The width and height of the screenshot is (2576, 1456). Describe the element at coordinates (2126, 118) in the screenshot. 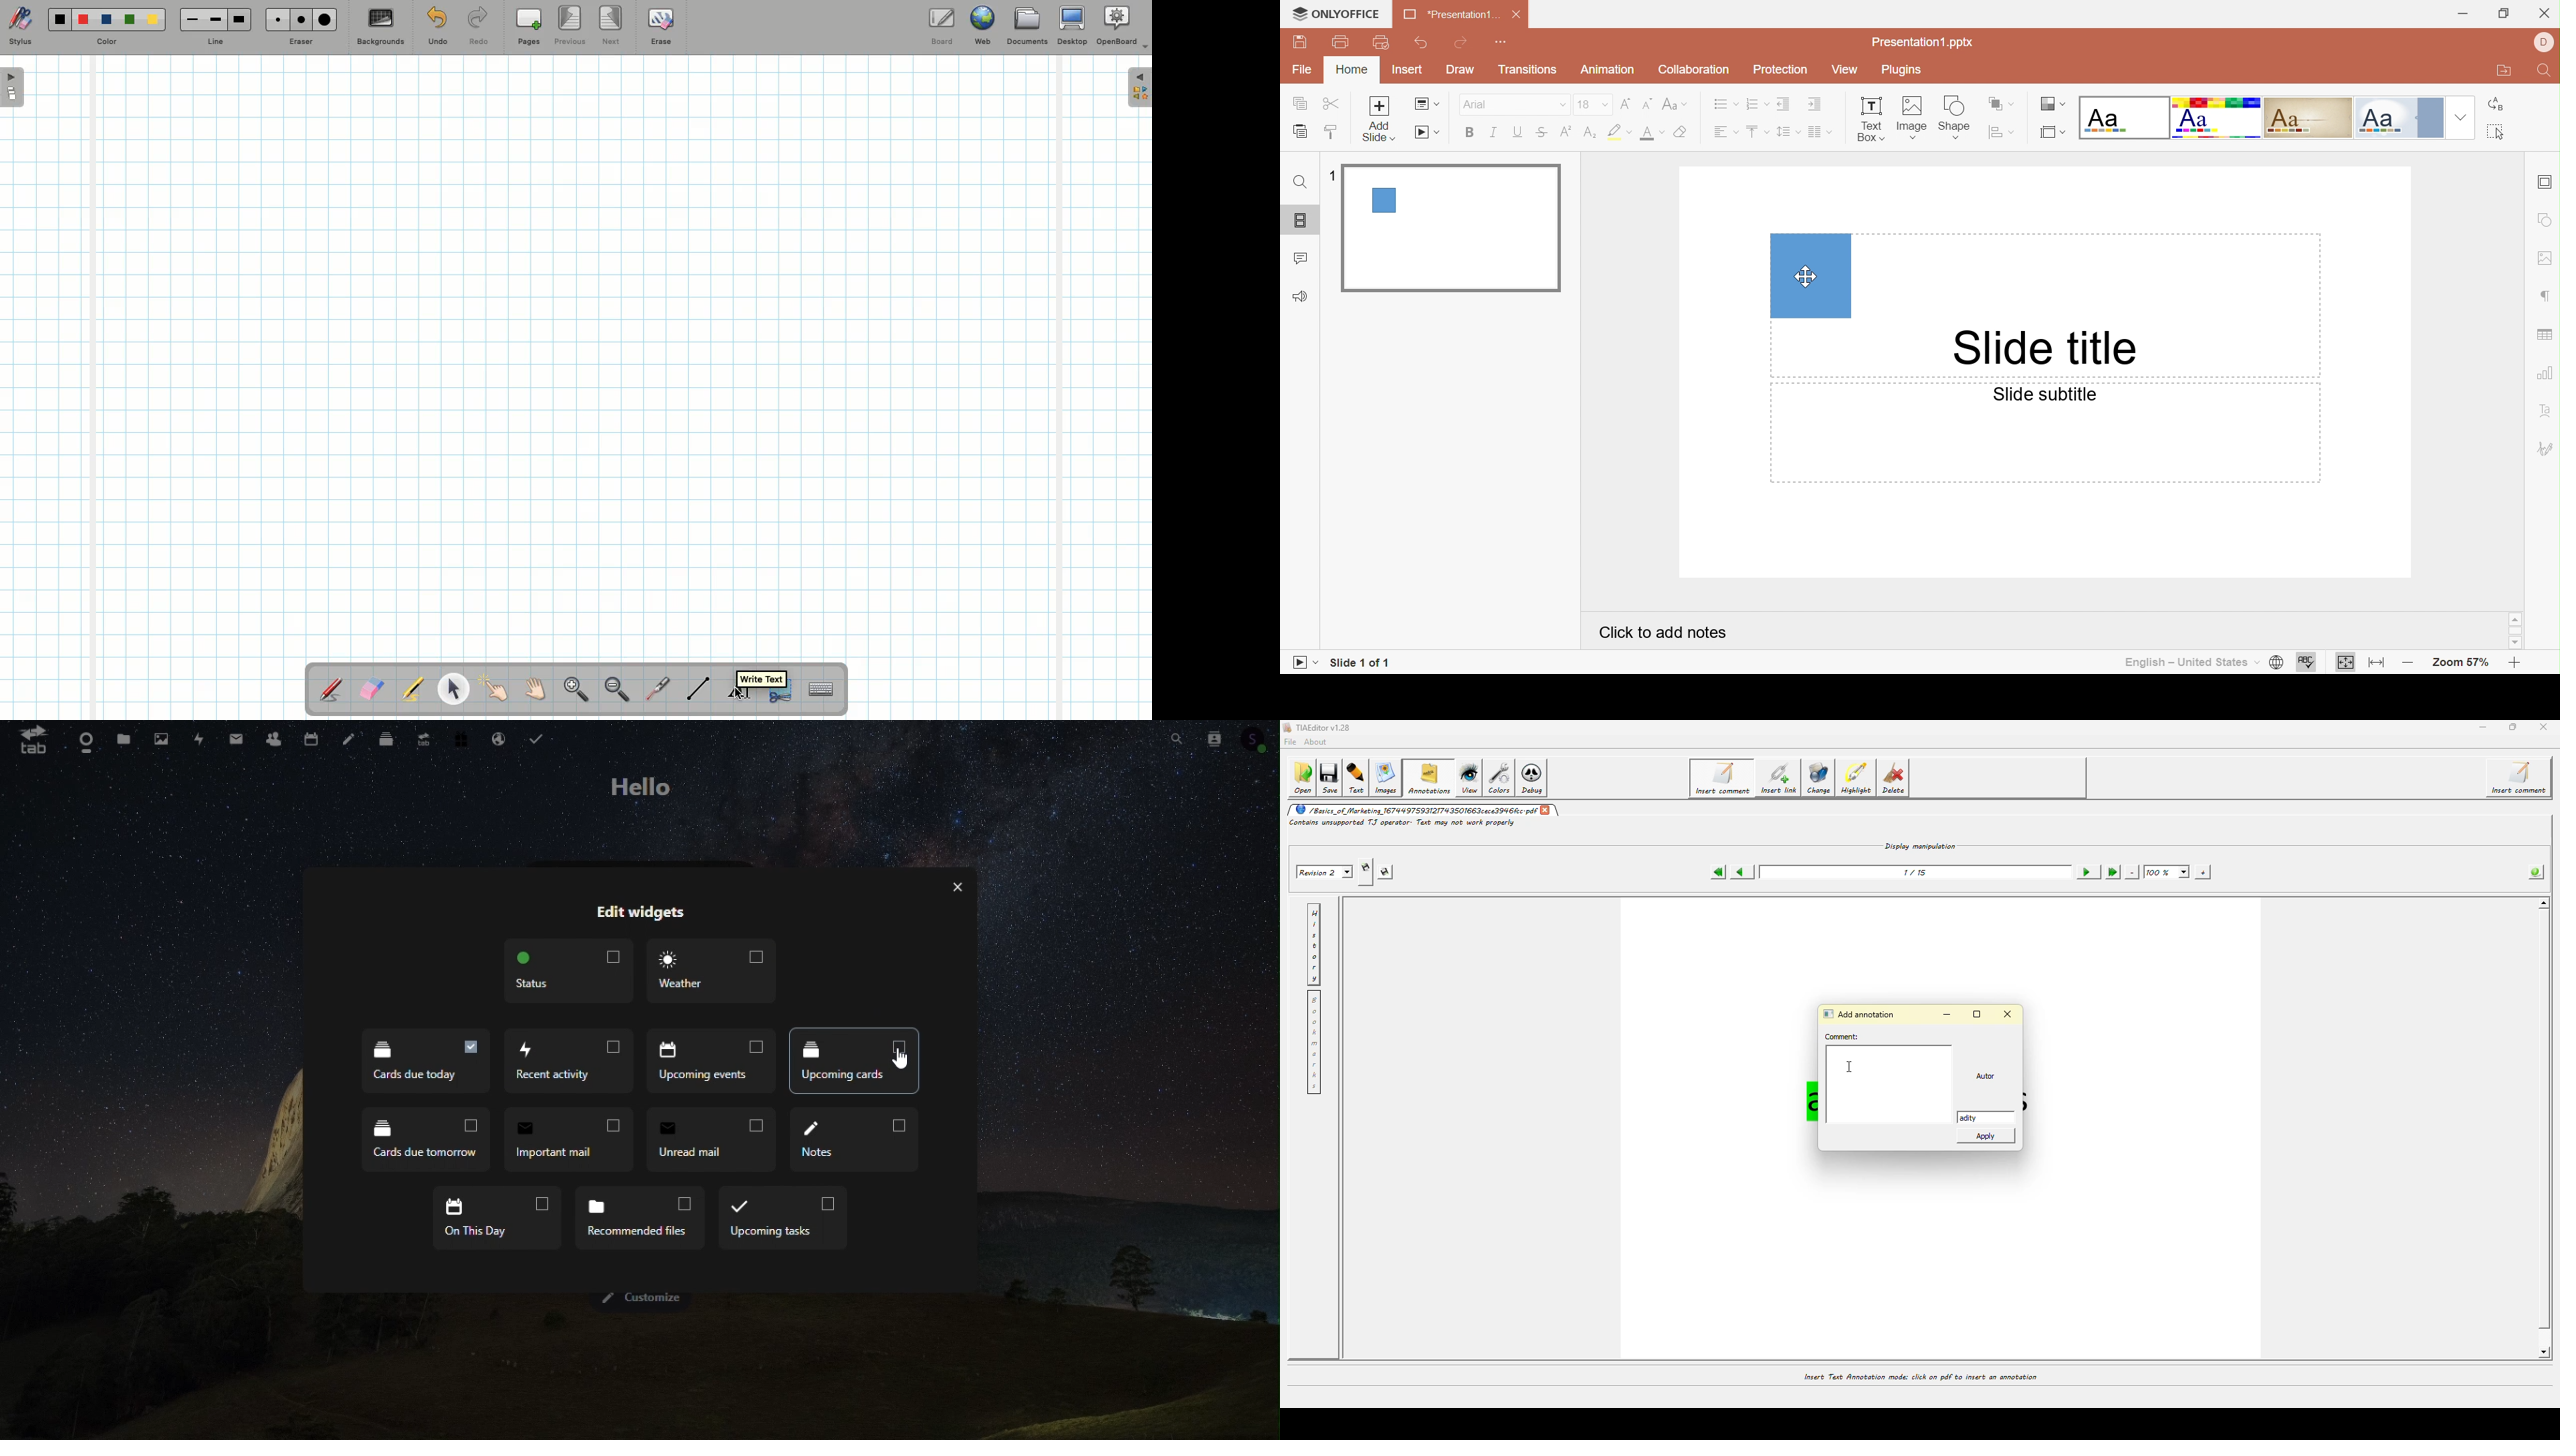

I see `Blank` at that location.